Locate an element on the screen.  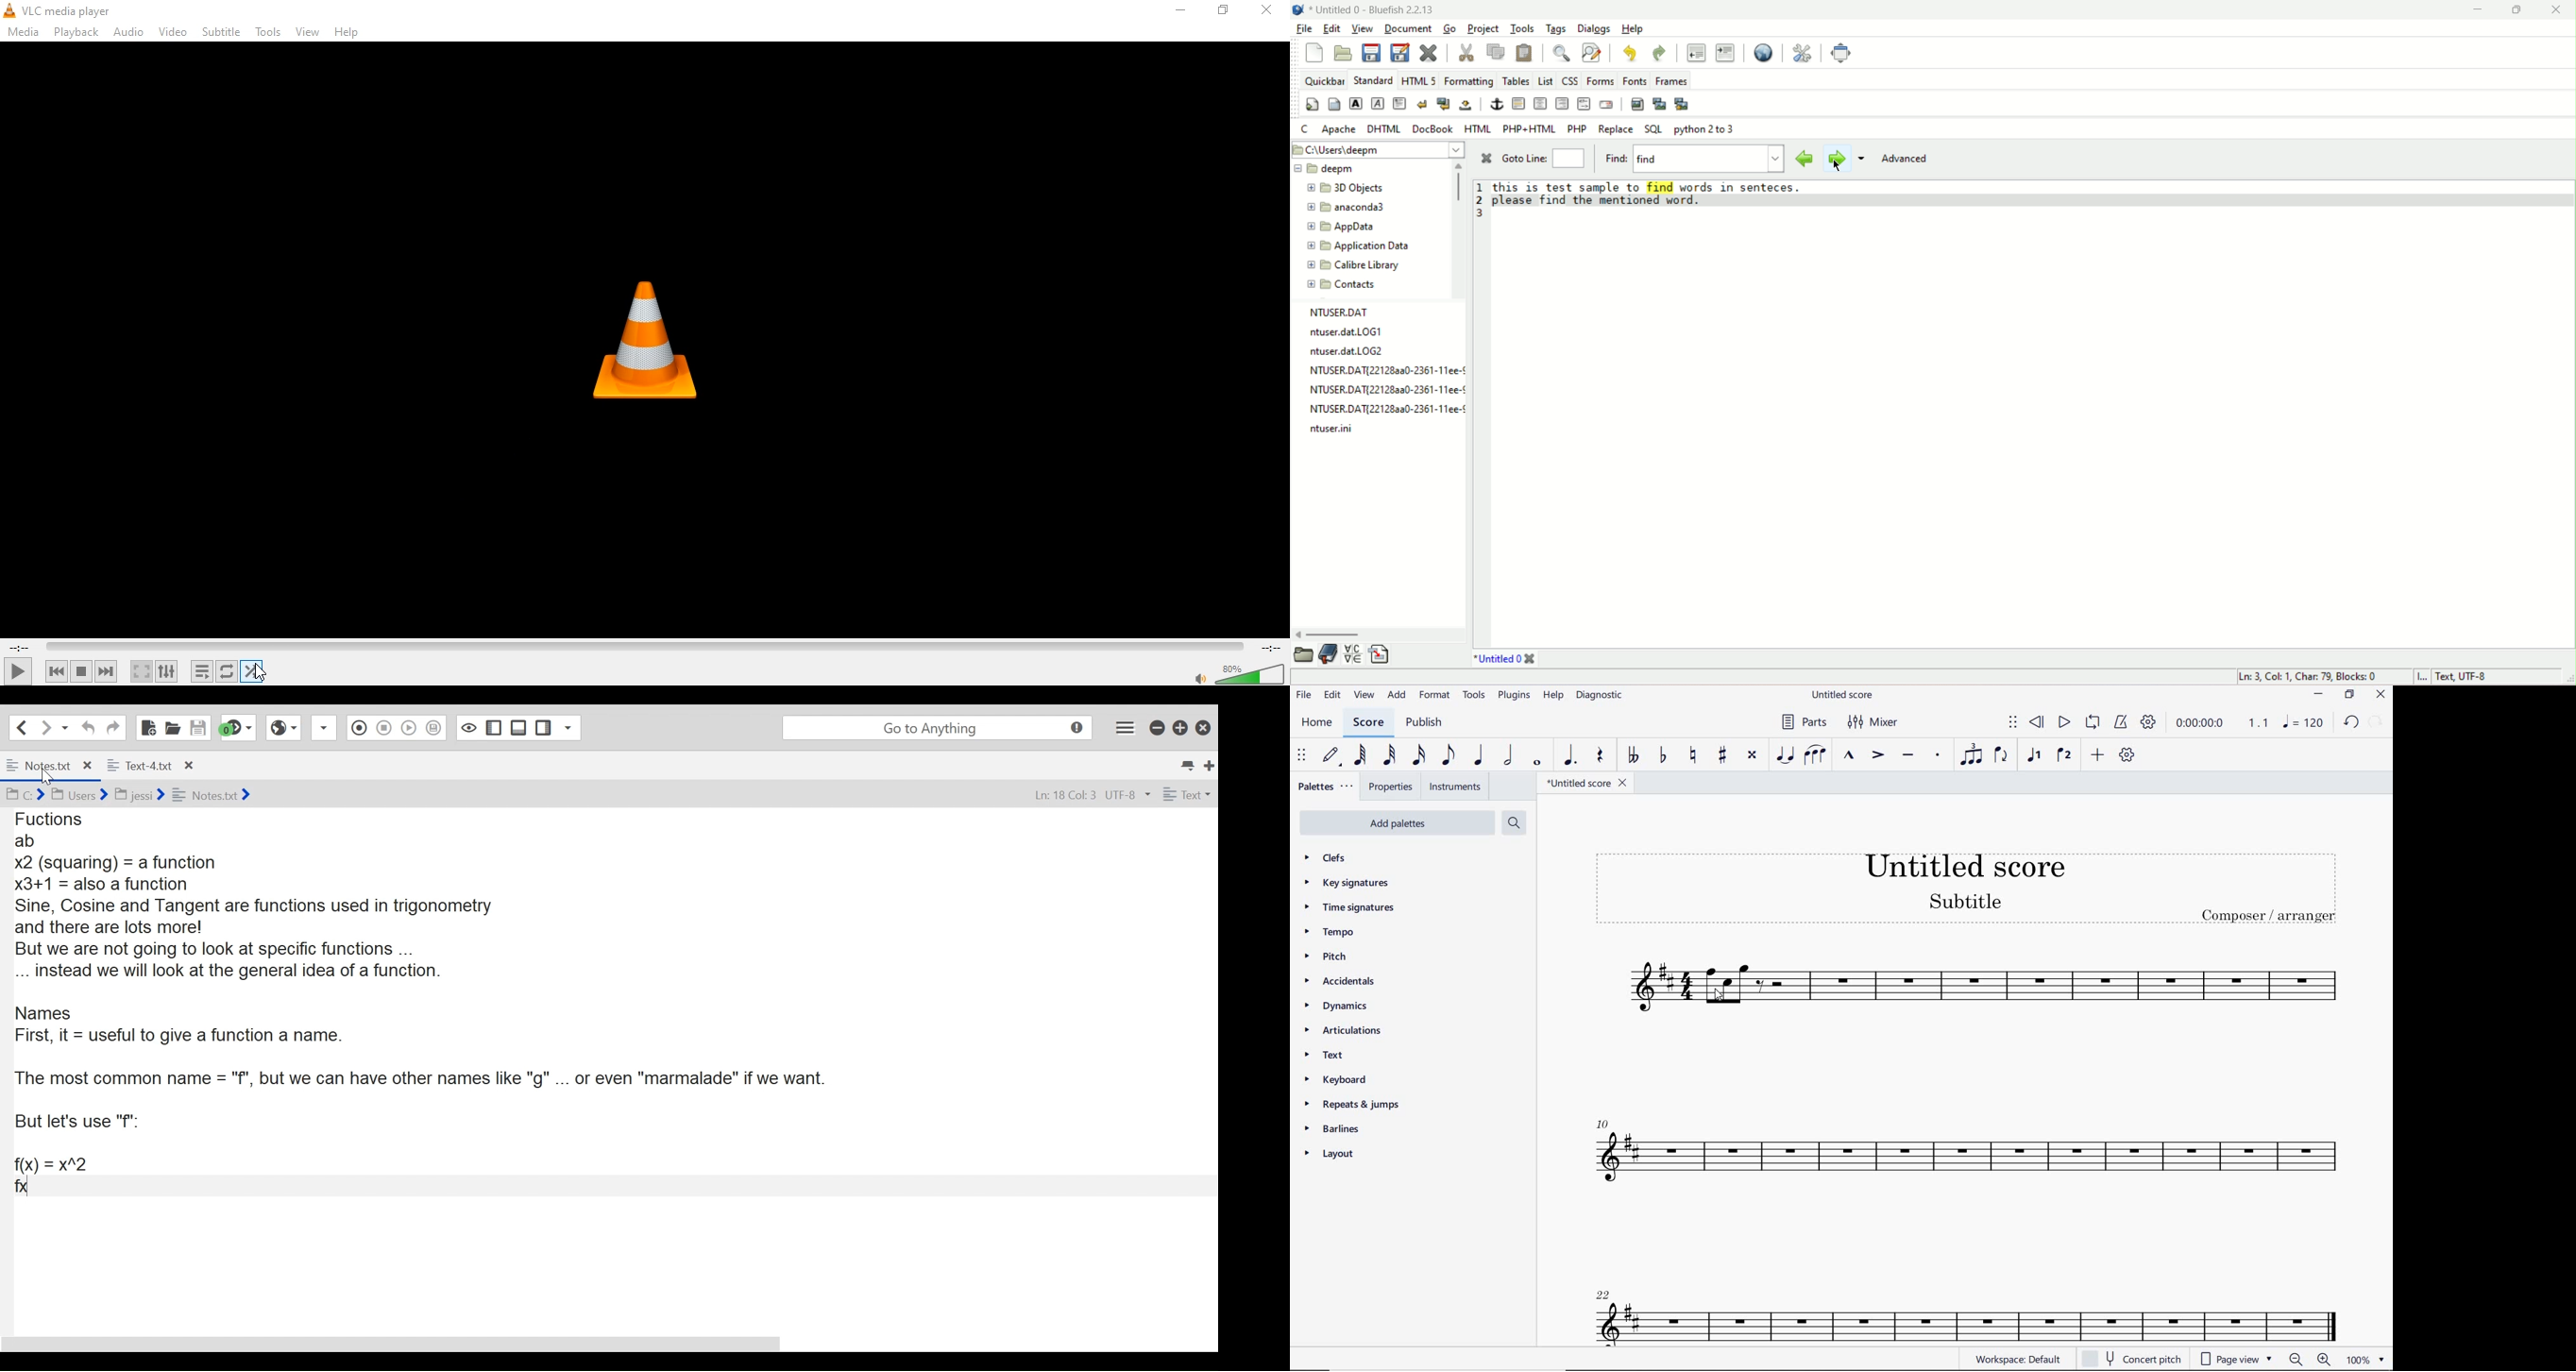
click to toggle between loop all, loop one and no one is located at coordinates (229, 671).